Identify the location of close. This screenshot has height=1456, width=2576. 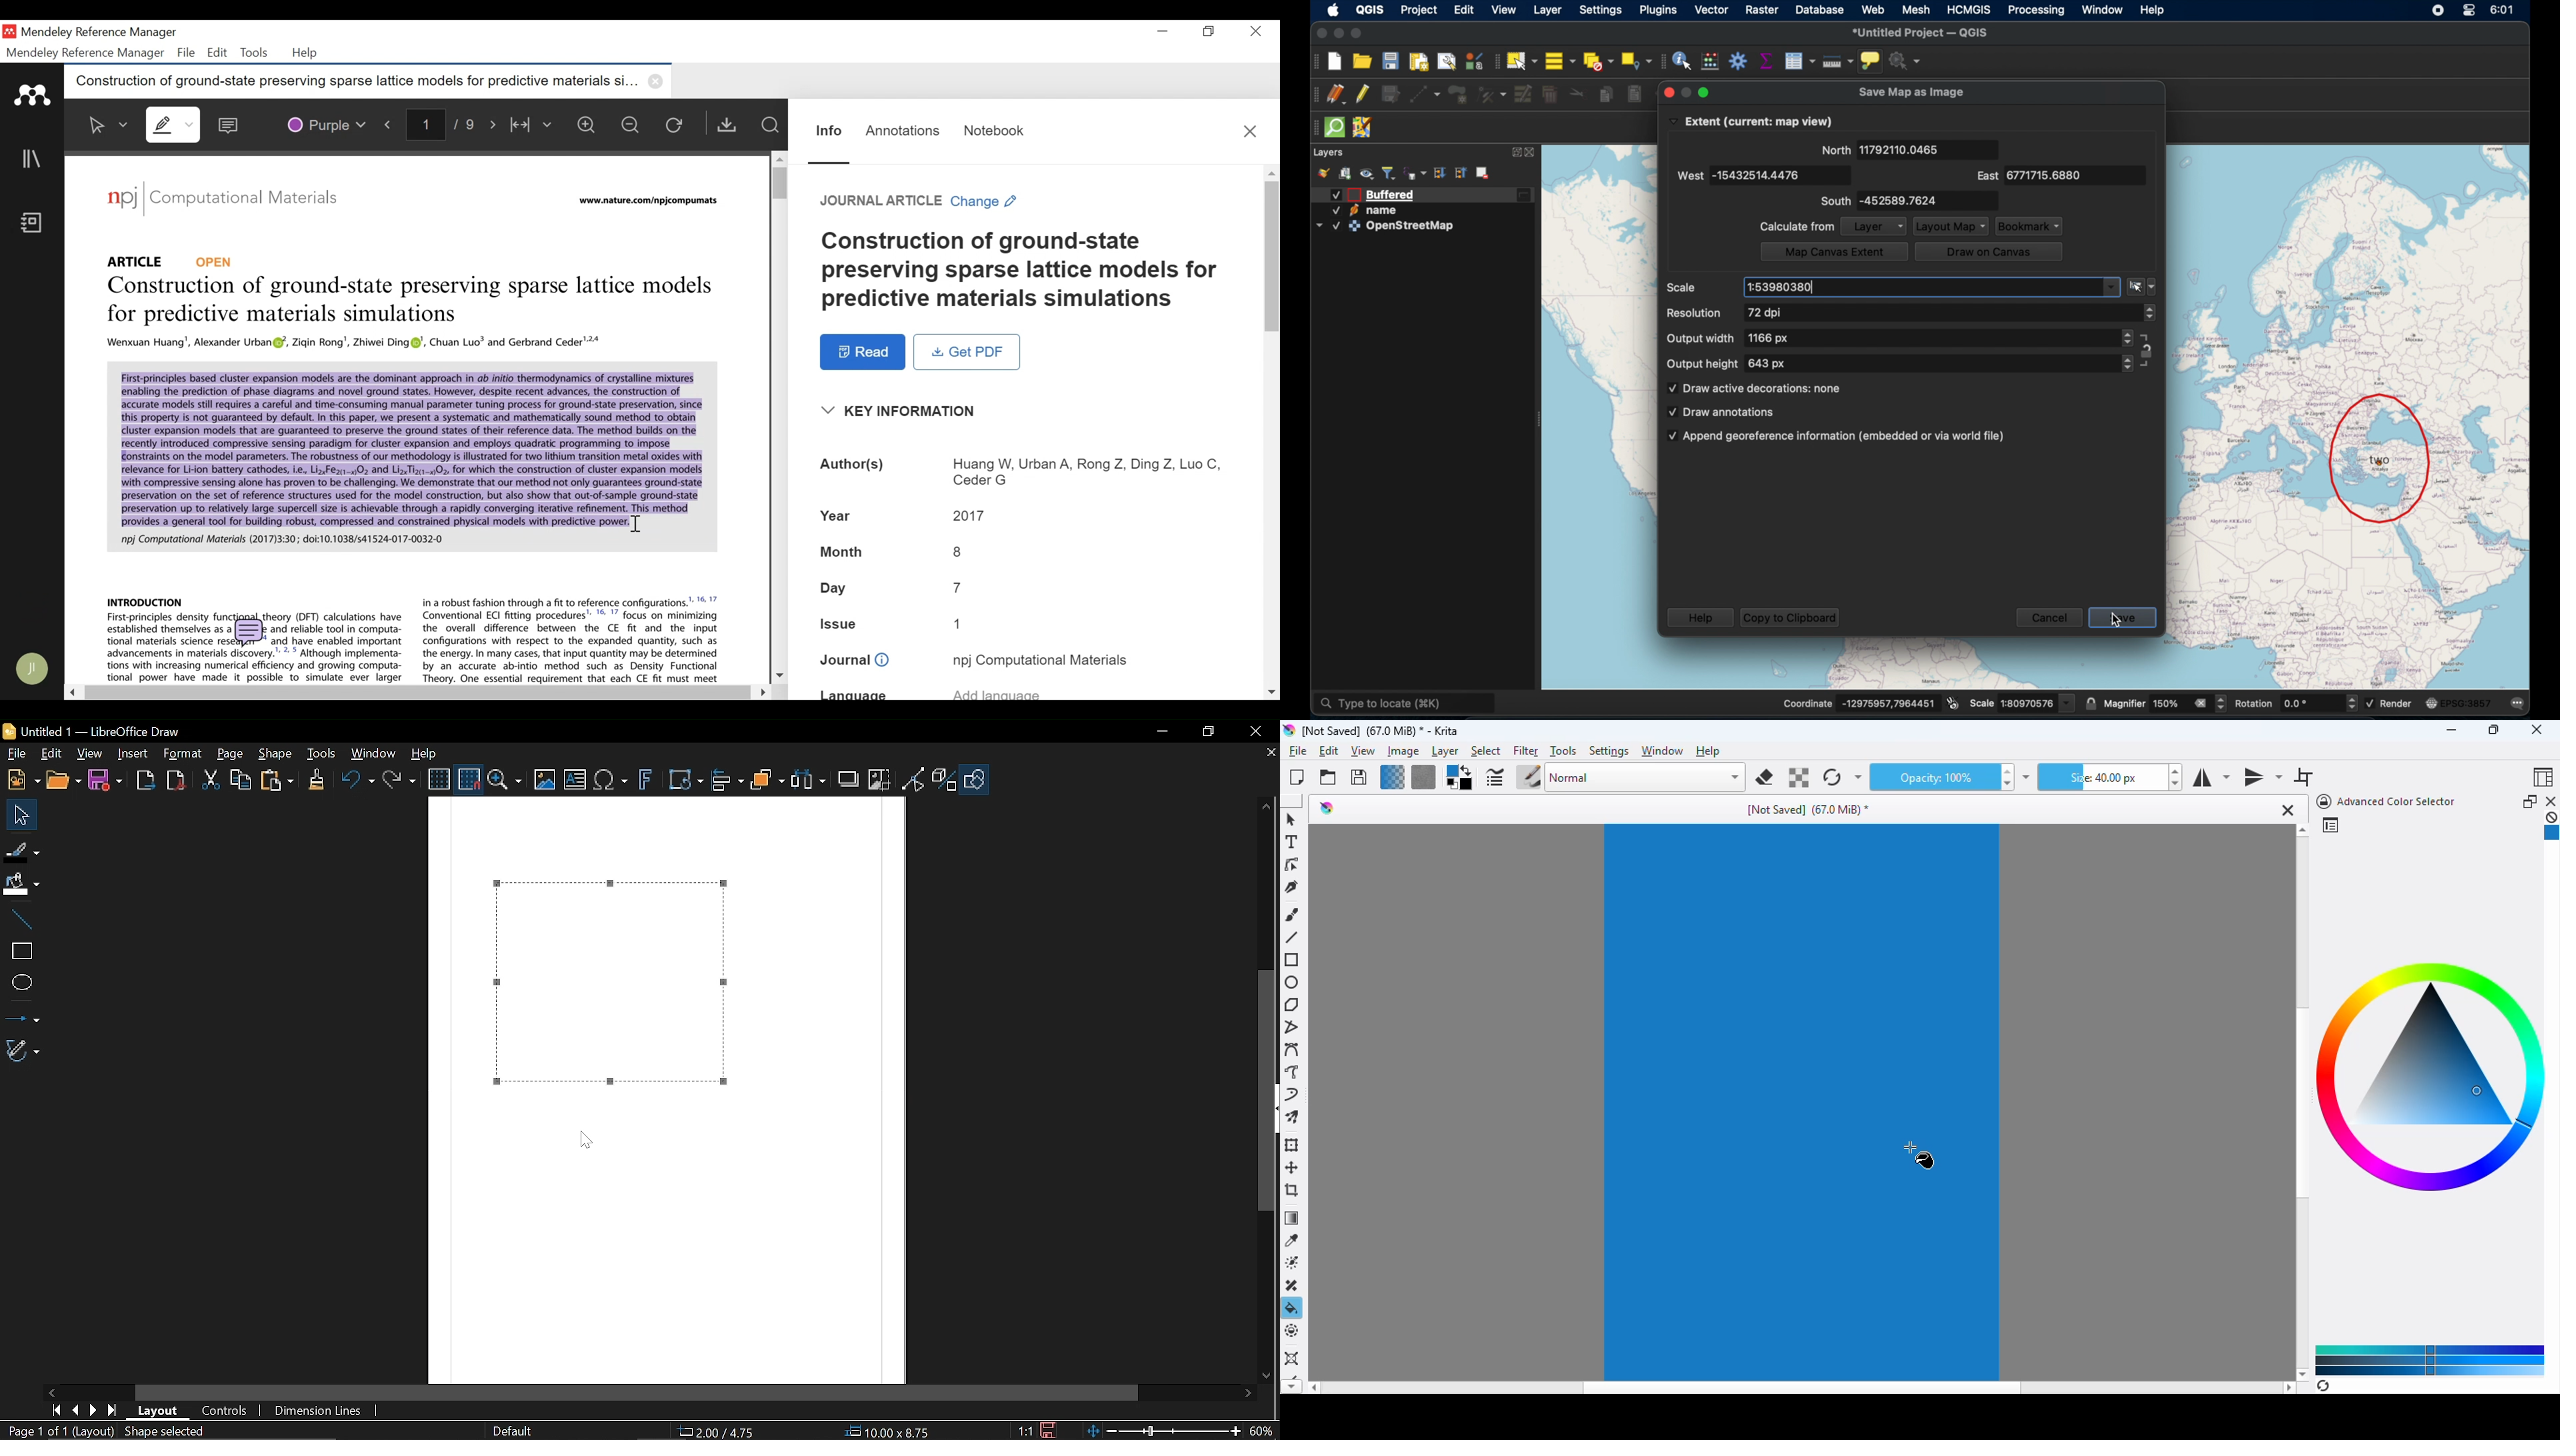
(2285, 810).